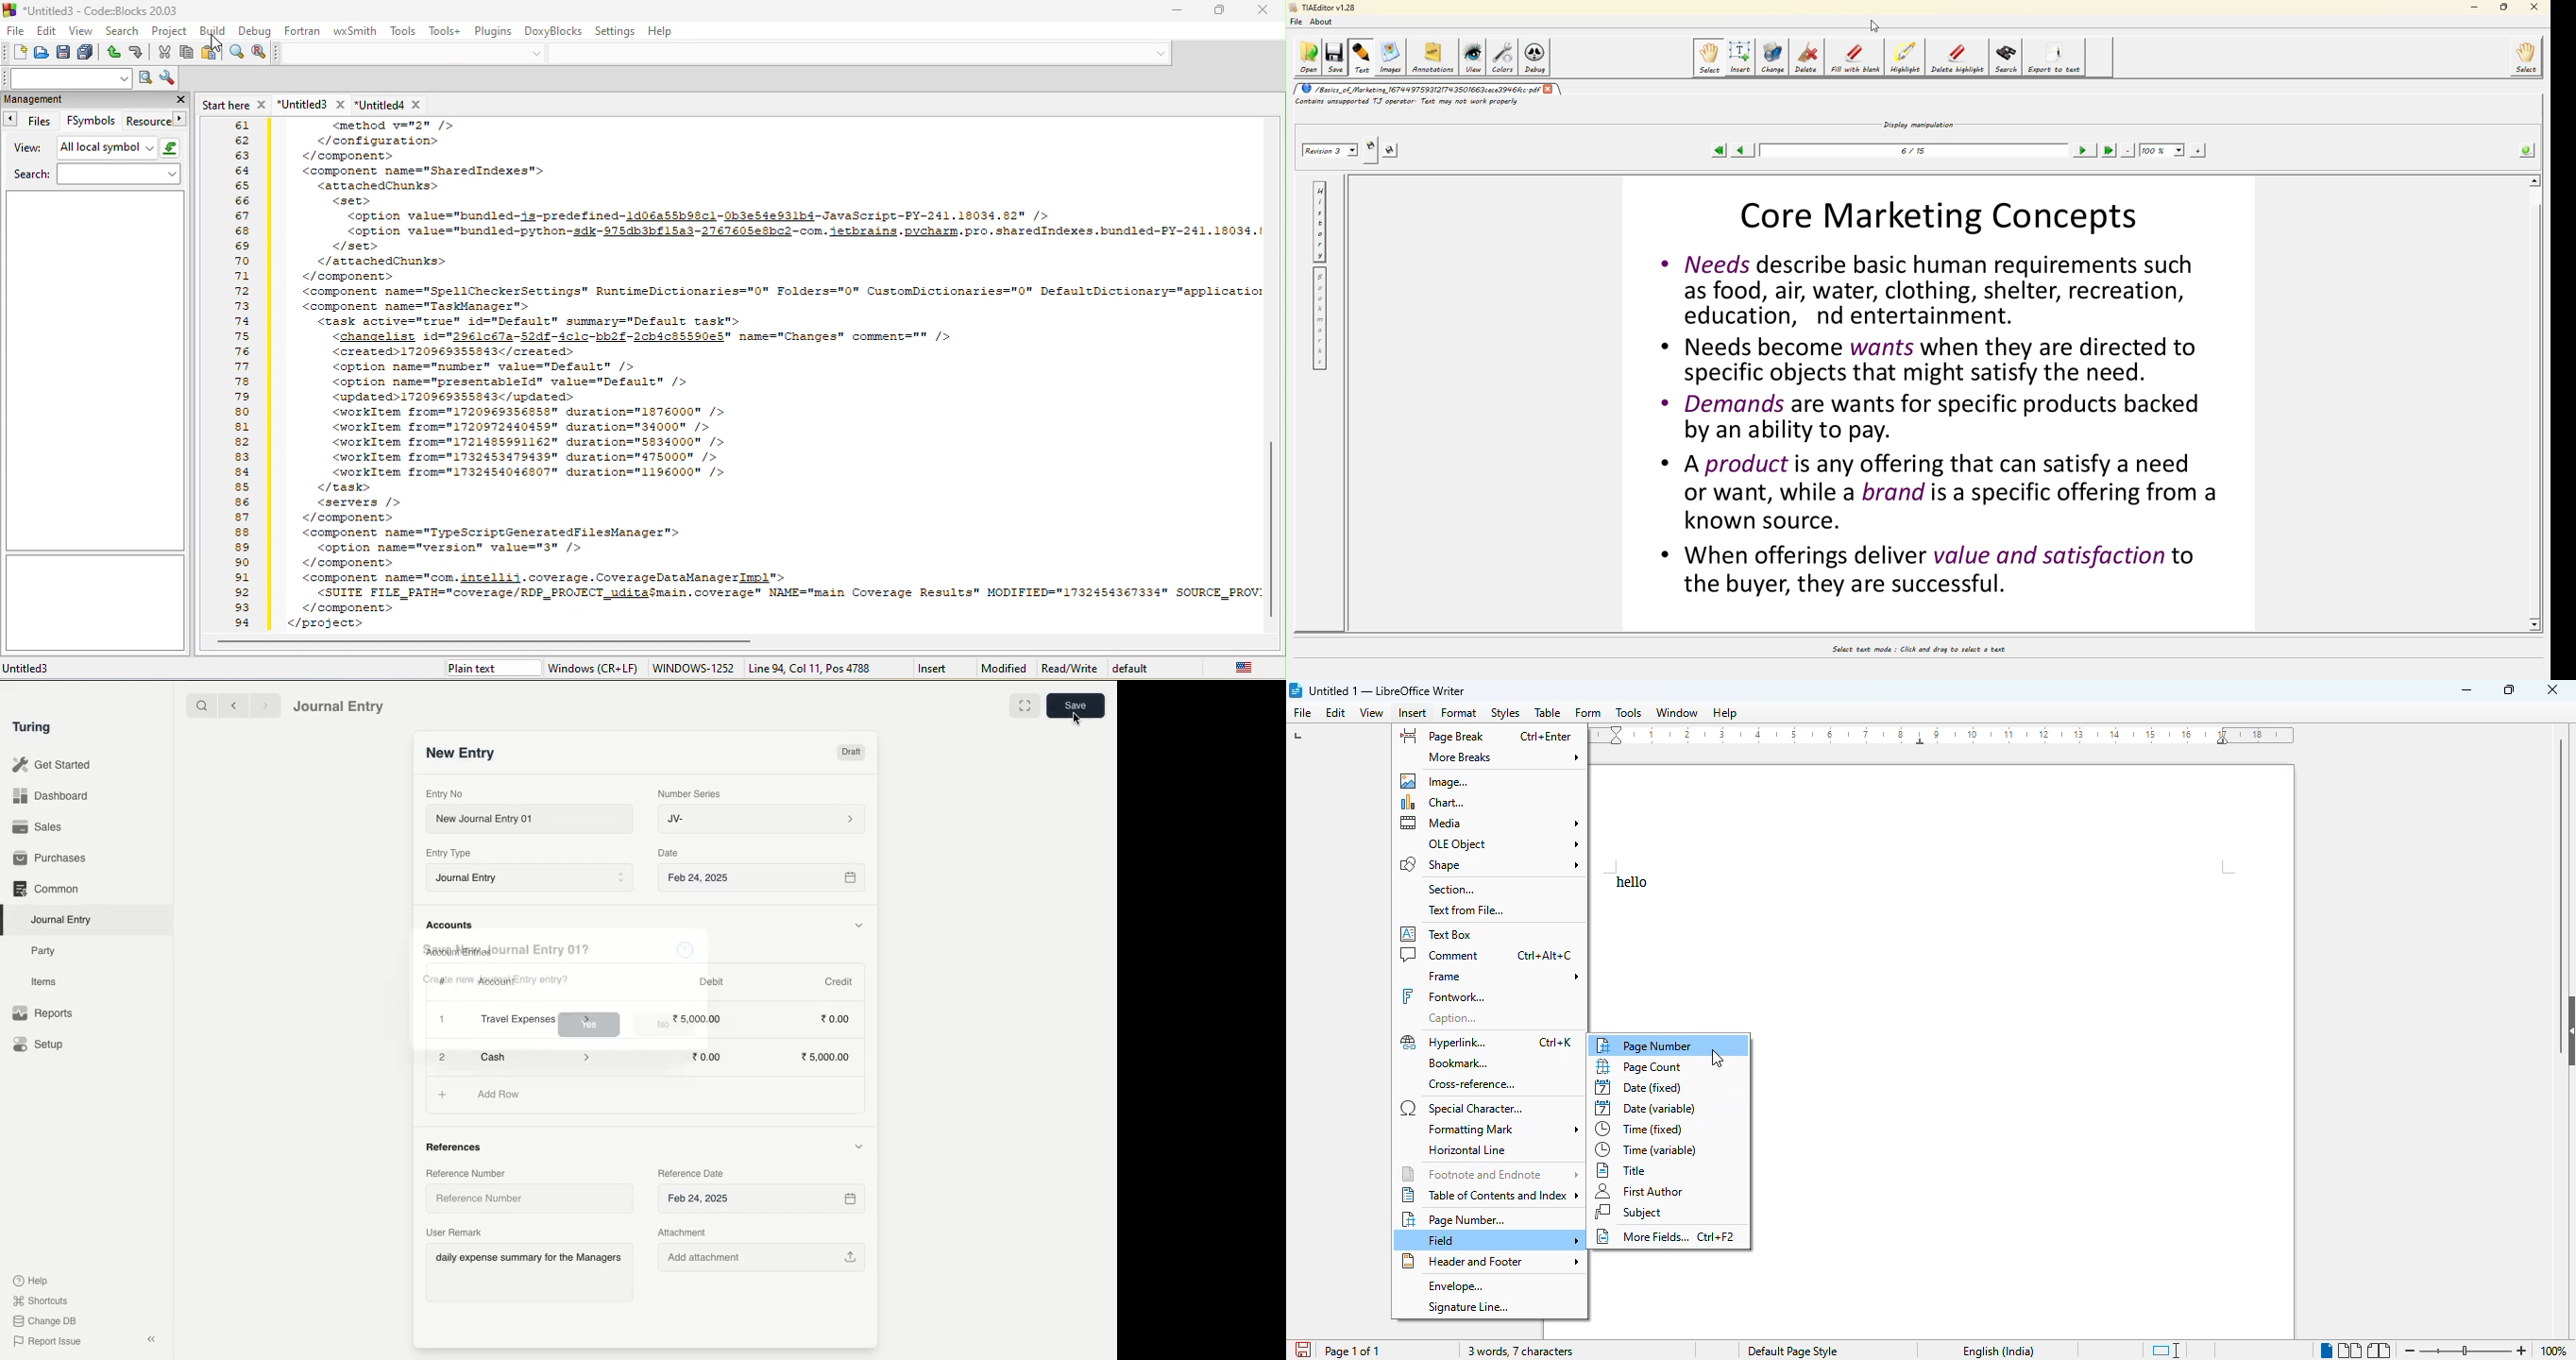  Describe the element at coordinates (42, 53) in the screenshot. I see `open` at that location.